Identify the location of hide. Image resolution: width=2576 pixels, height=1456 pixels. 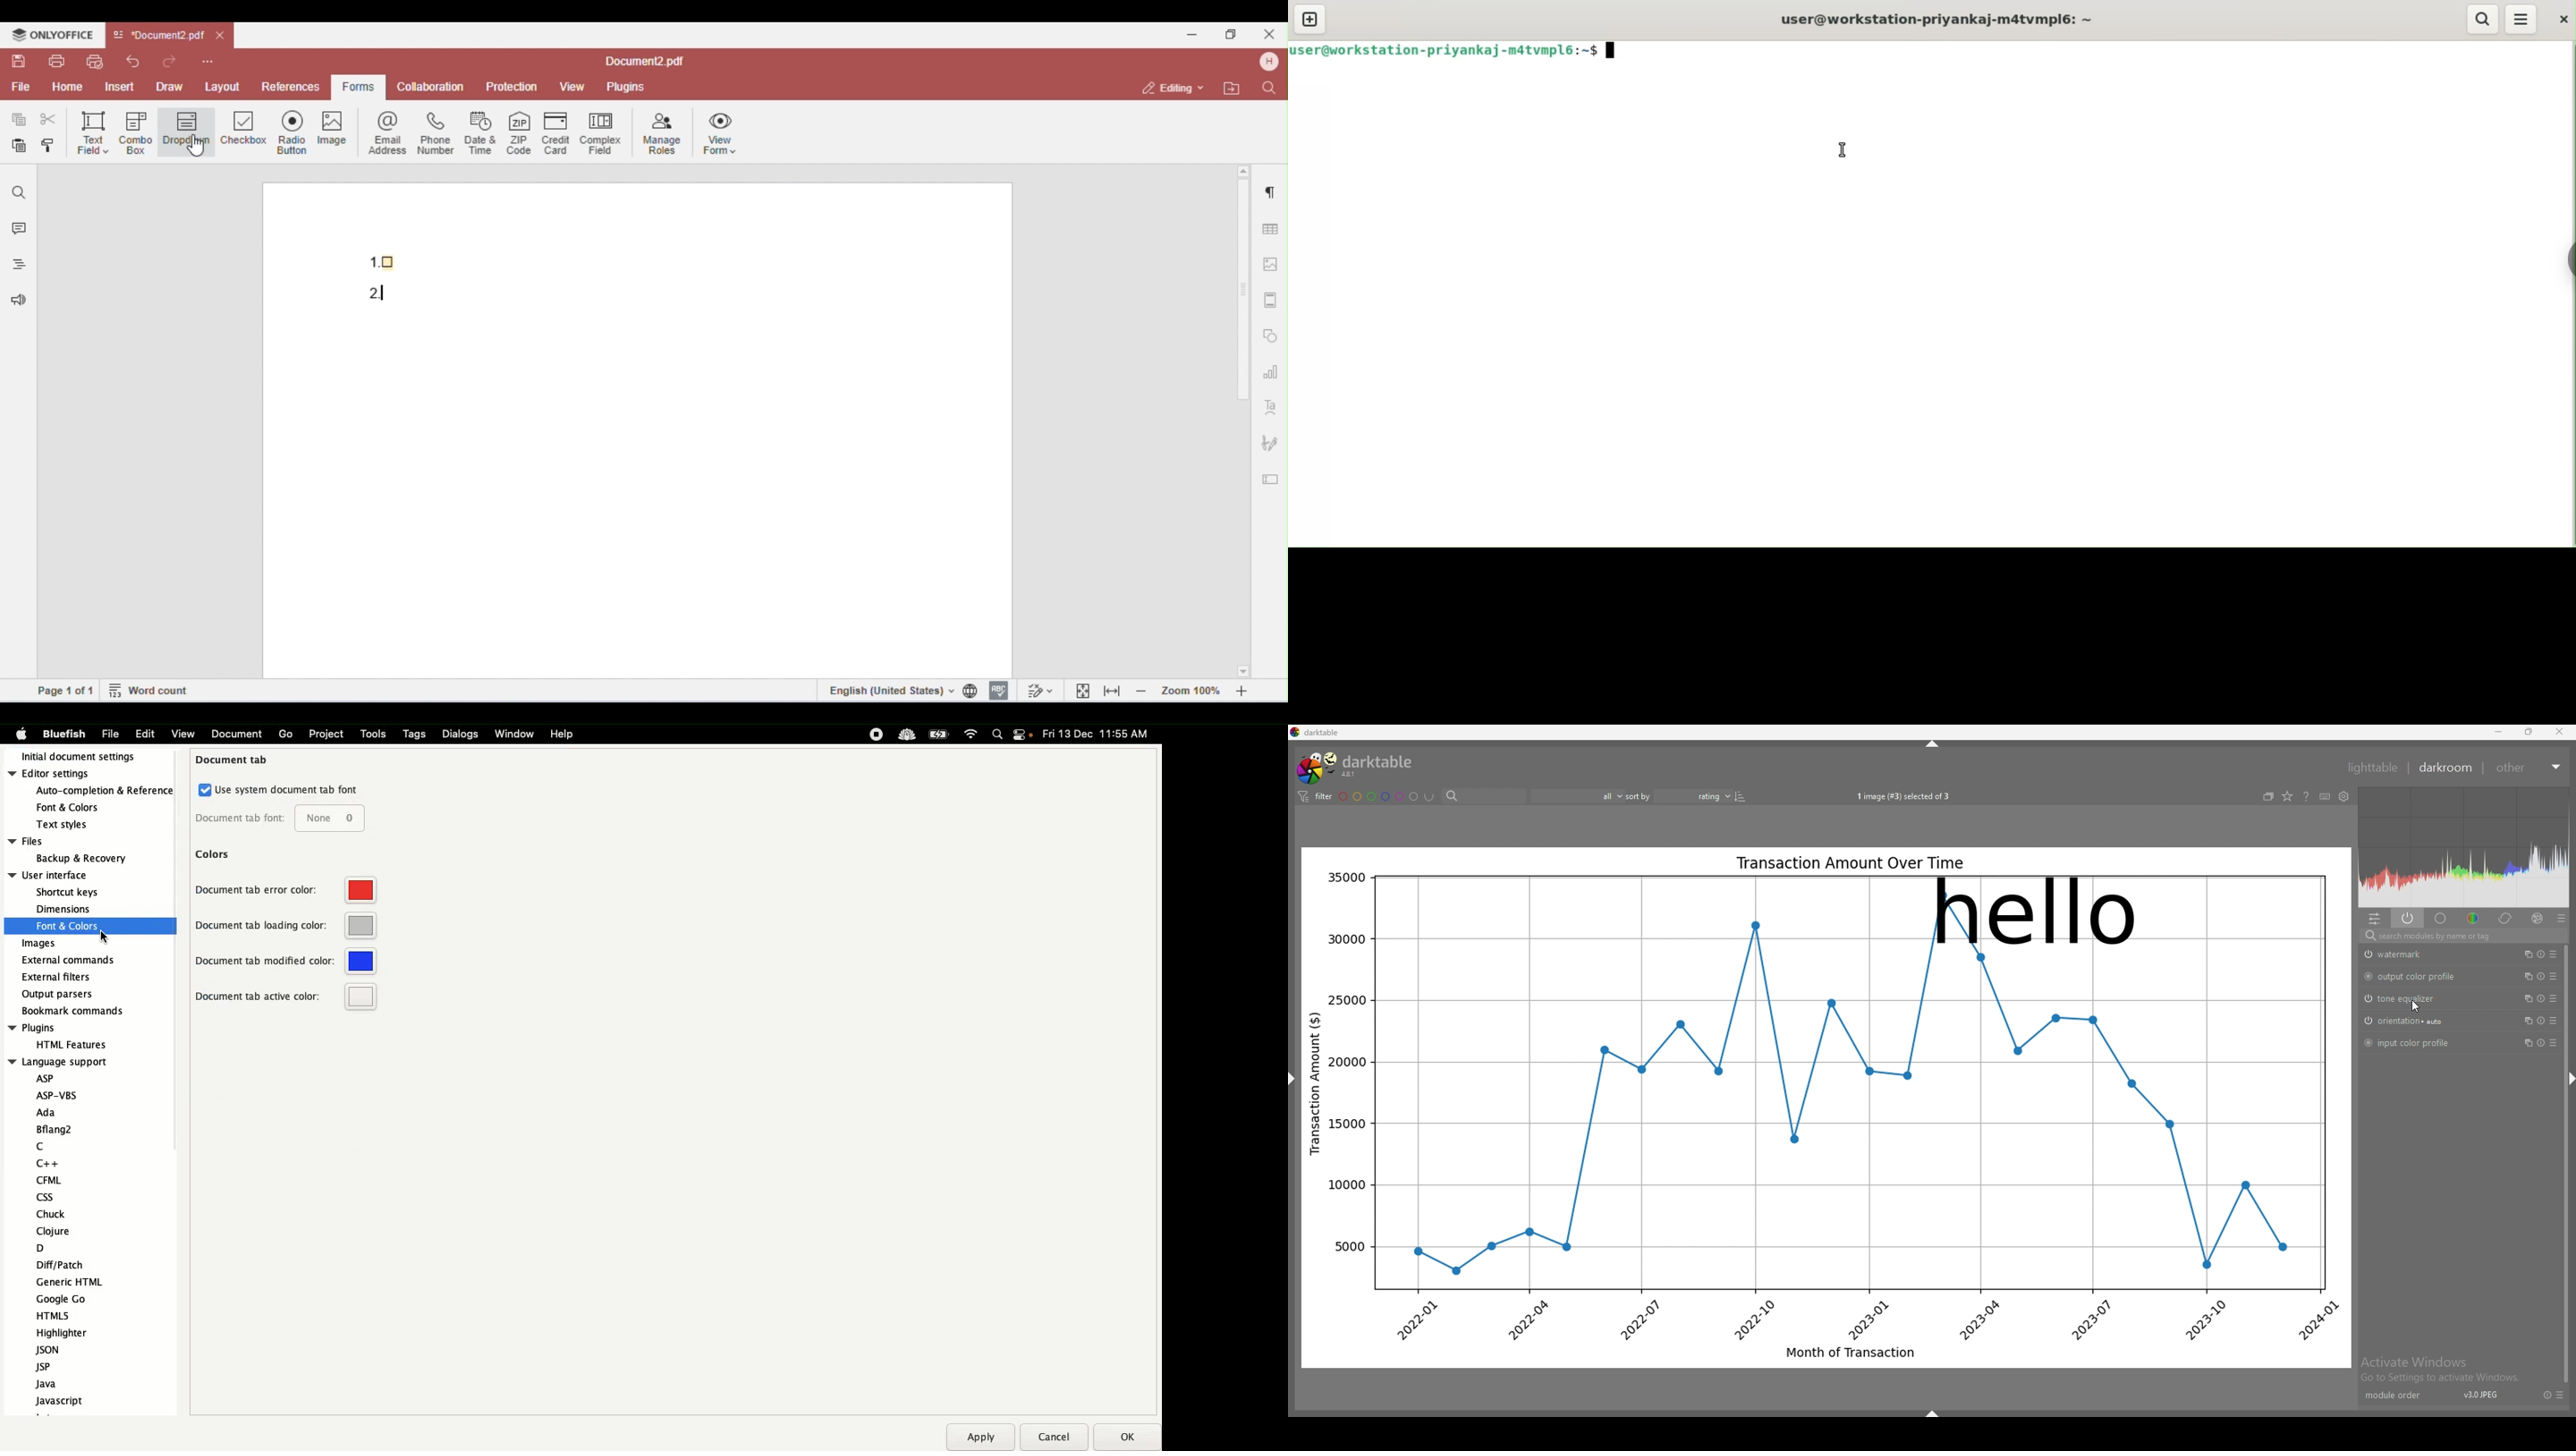
(1933, 742).